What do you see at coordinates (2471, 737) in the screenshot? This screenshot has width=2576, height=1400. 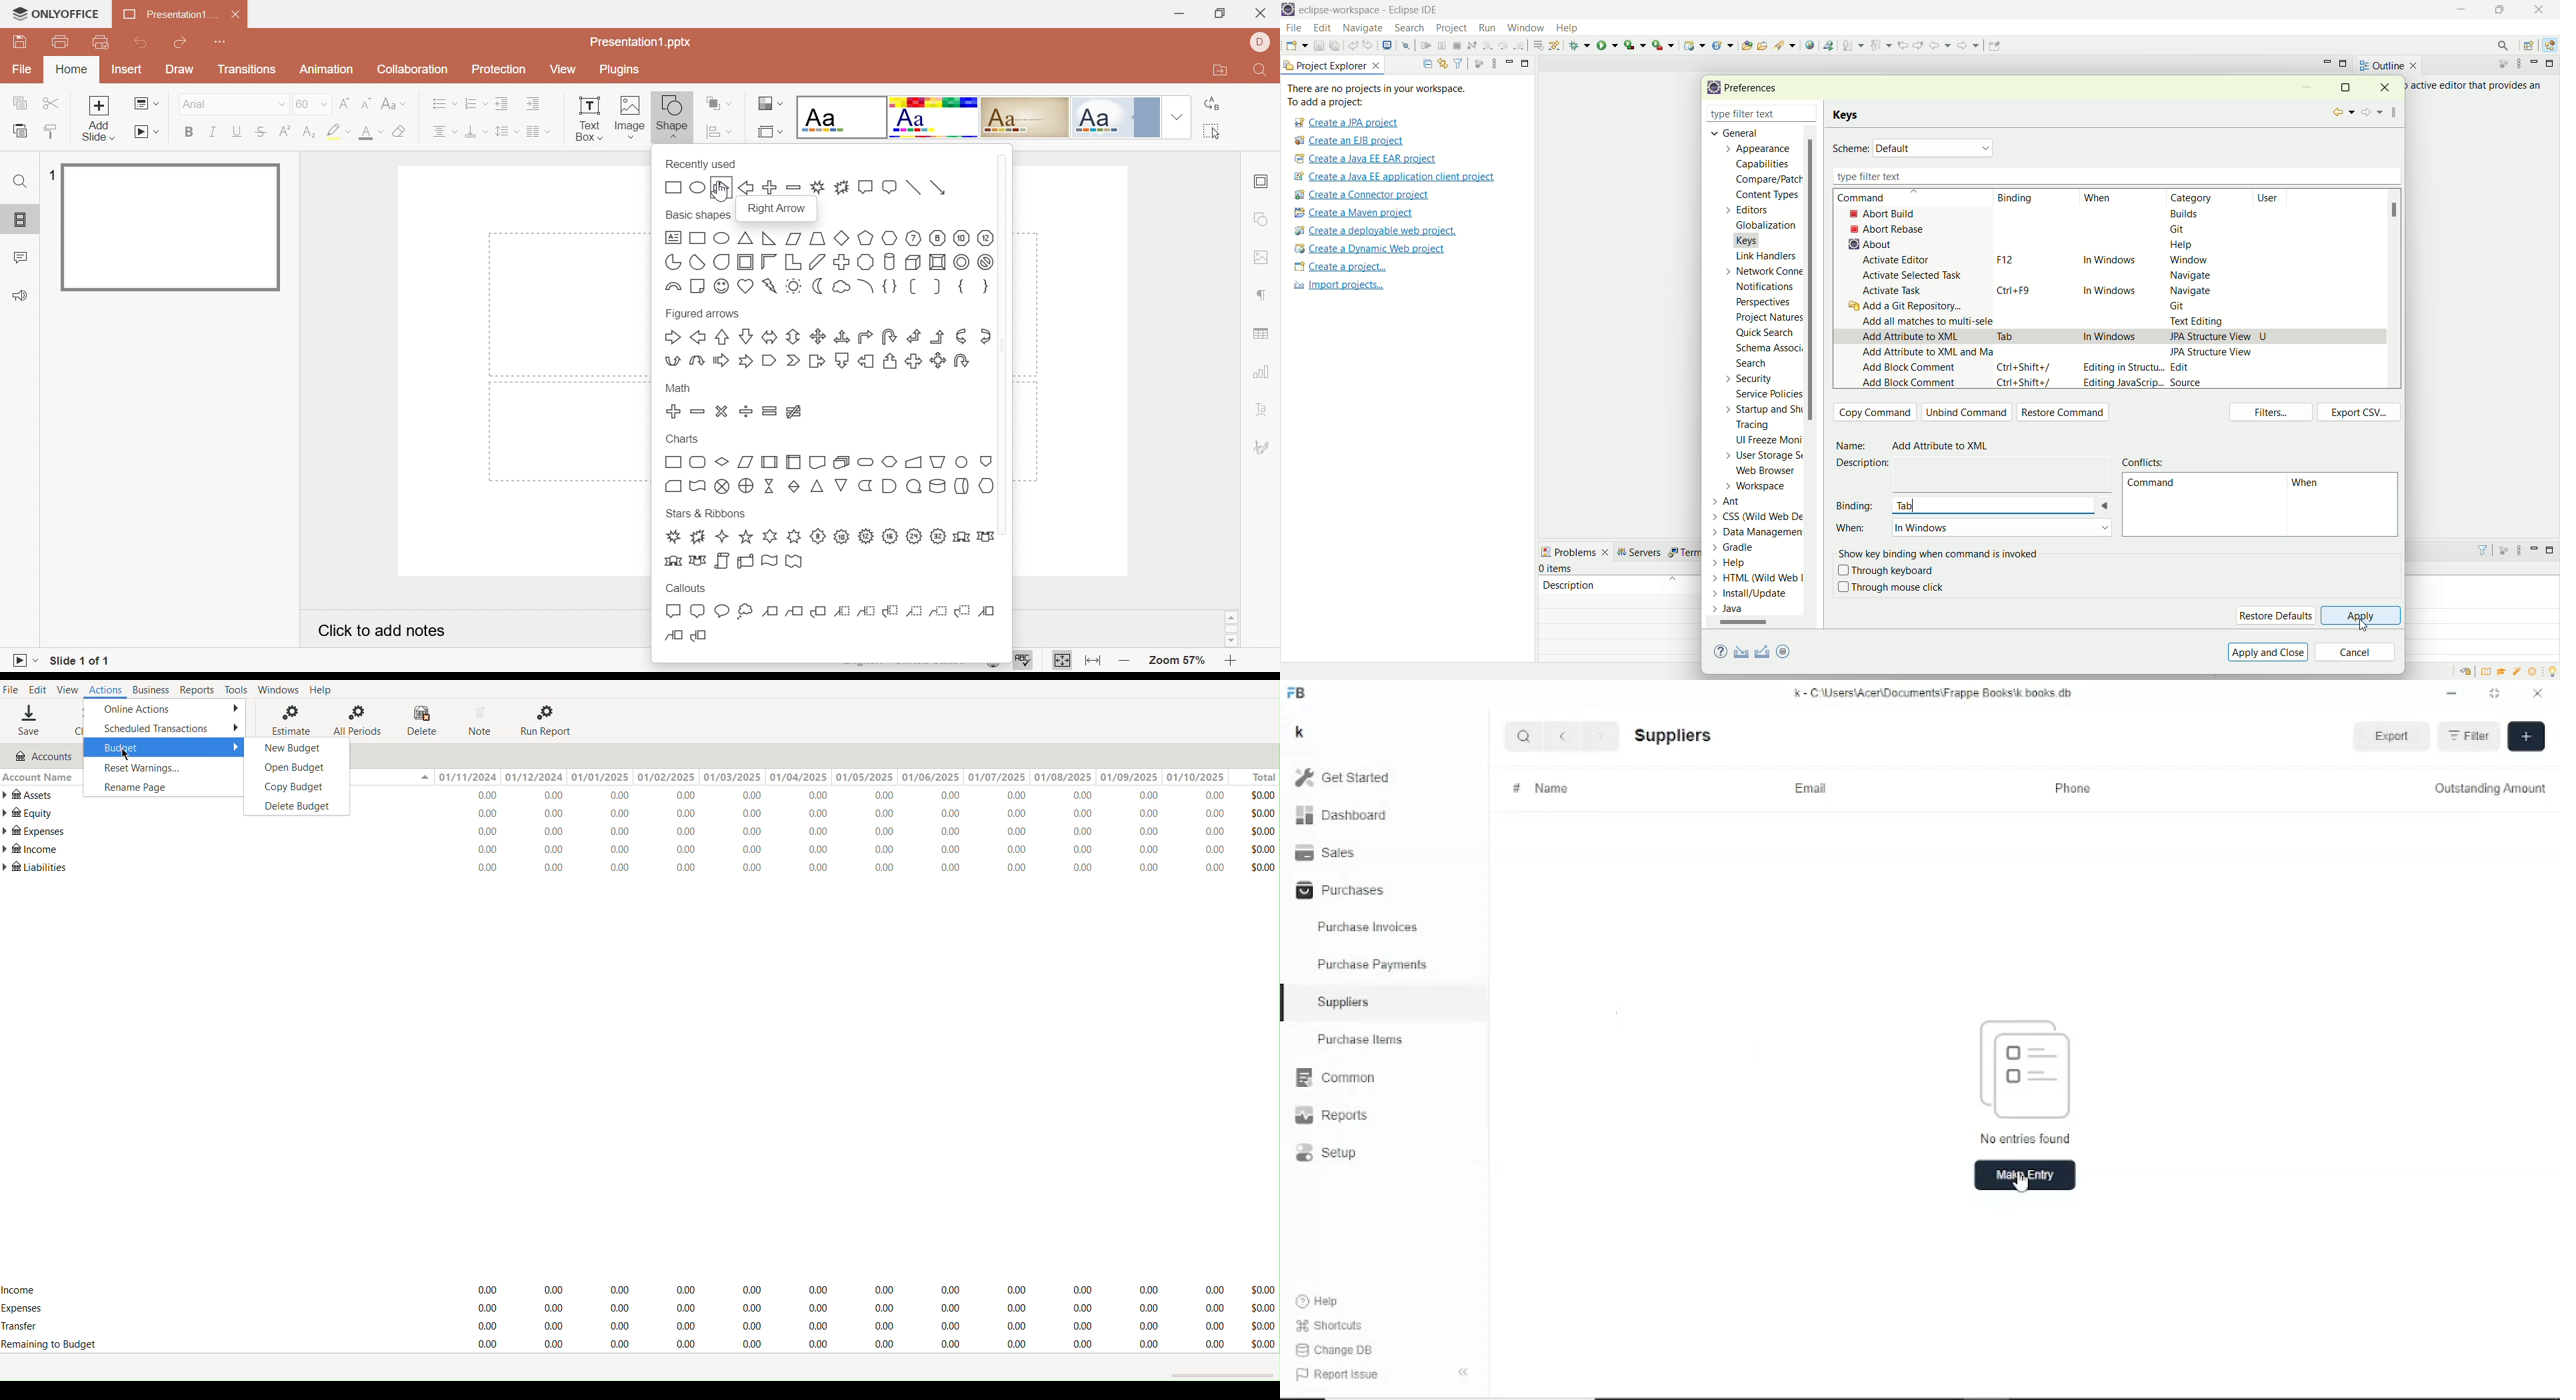 I see `Filter` at bounding box center [2471, 737].